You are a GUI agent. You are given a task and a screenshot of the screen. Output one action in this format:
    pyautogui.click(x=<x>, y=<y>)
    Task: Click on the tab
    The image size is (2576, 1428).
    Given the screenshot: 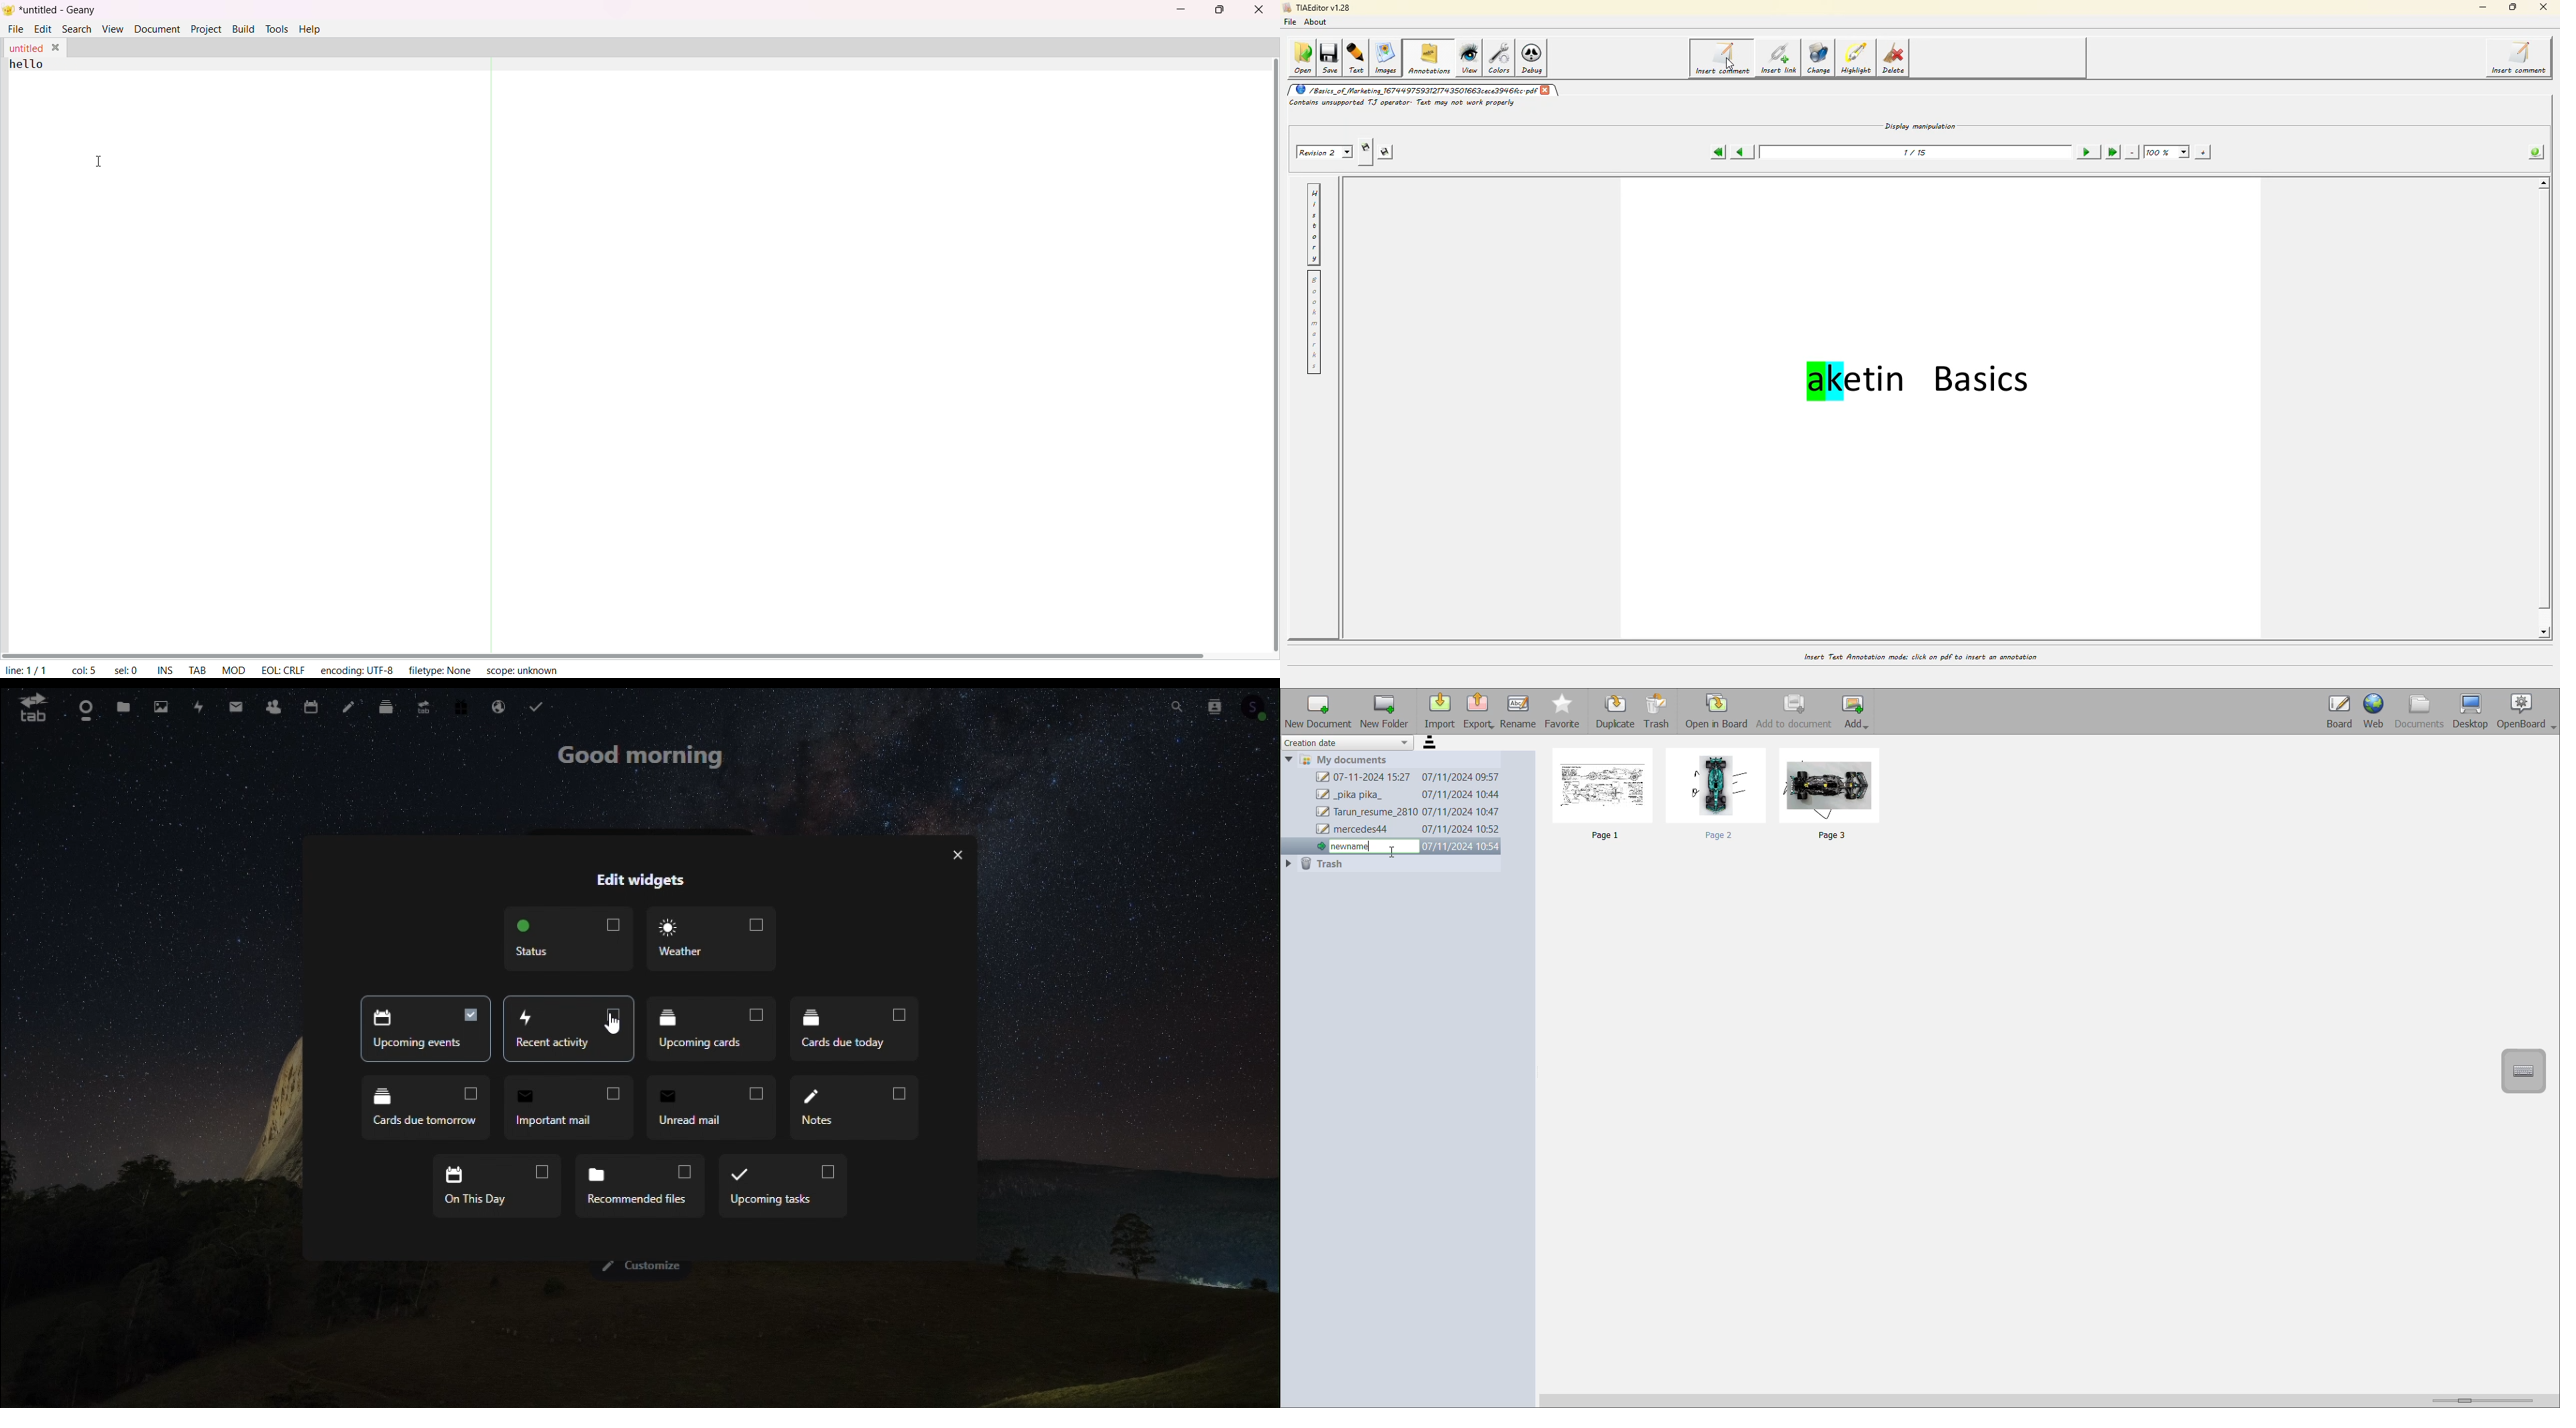 What is the action you would take?
    pyautogui.click(x=27, y=707)
    